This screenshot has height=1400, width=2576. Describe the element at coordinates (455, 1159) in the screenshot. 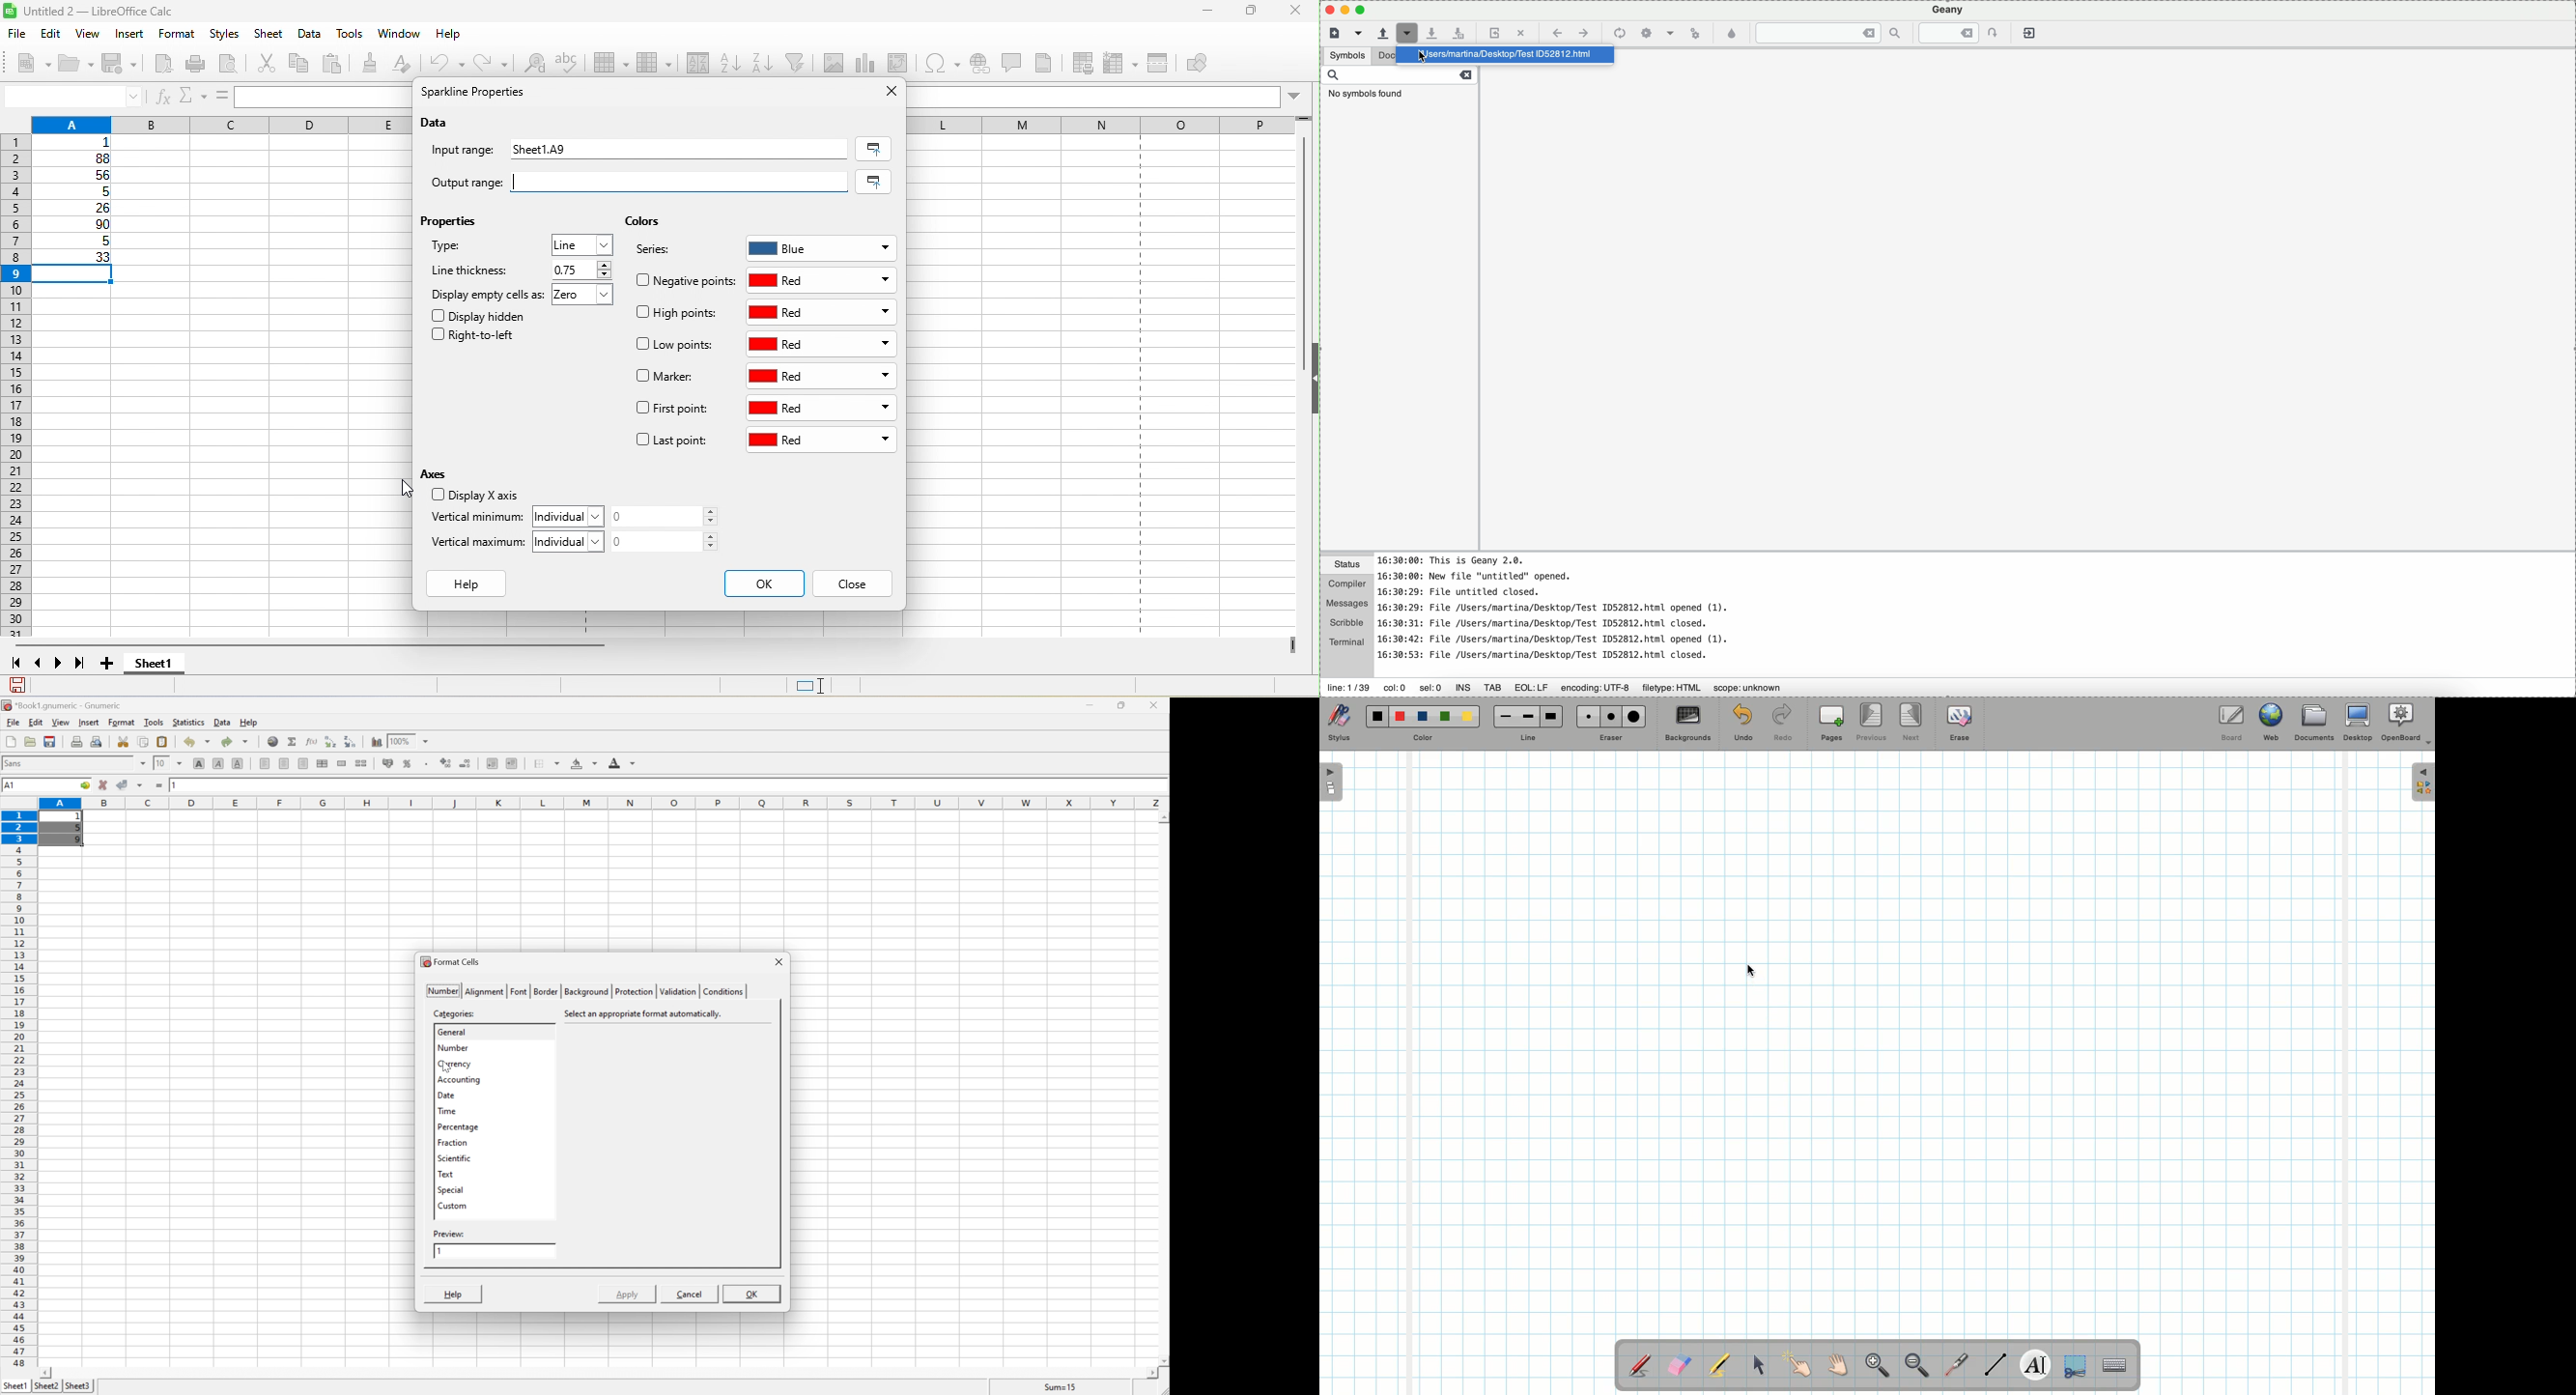

I see `scientific` at that location.